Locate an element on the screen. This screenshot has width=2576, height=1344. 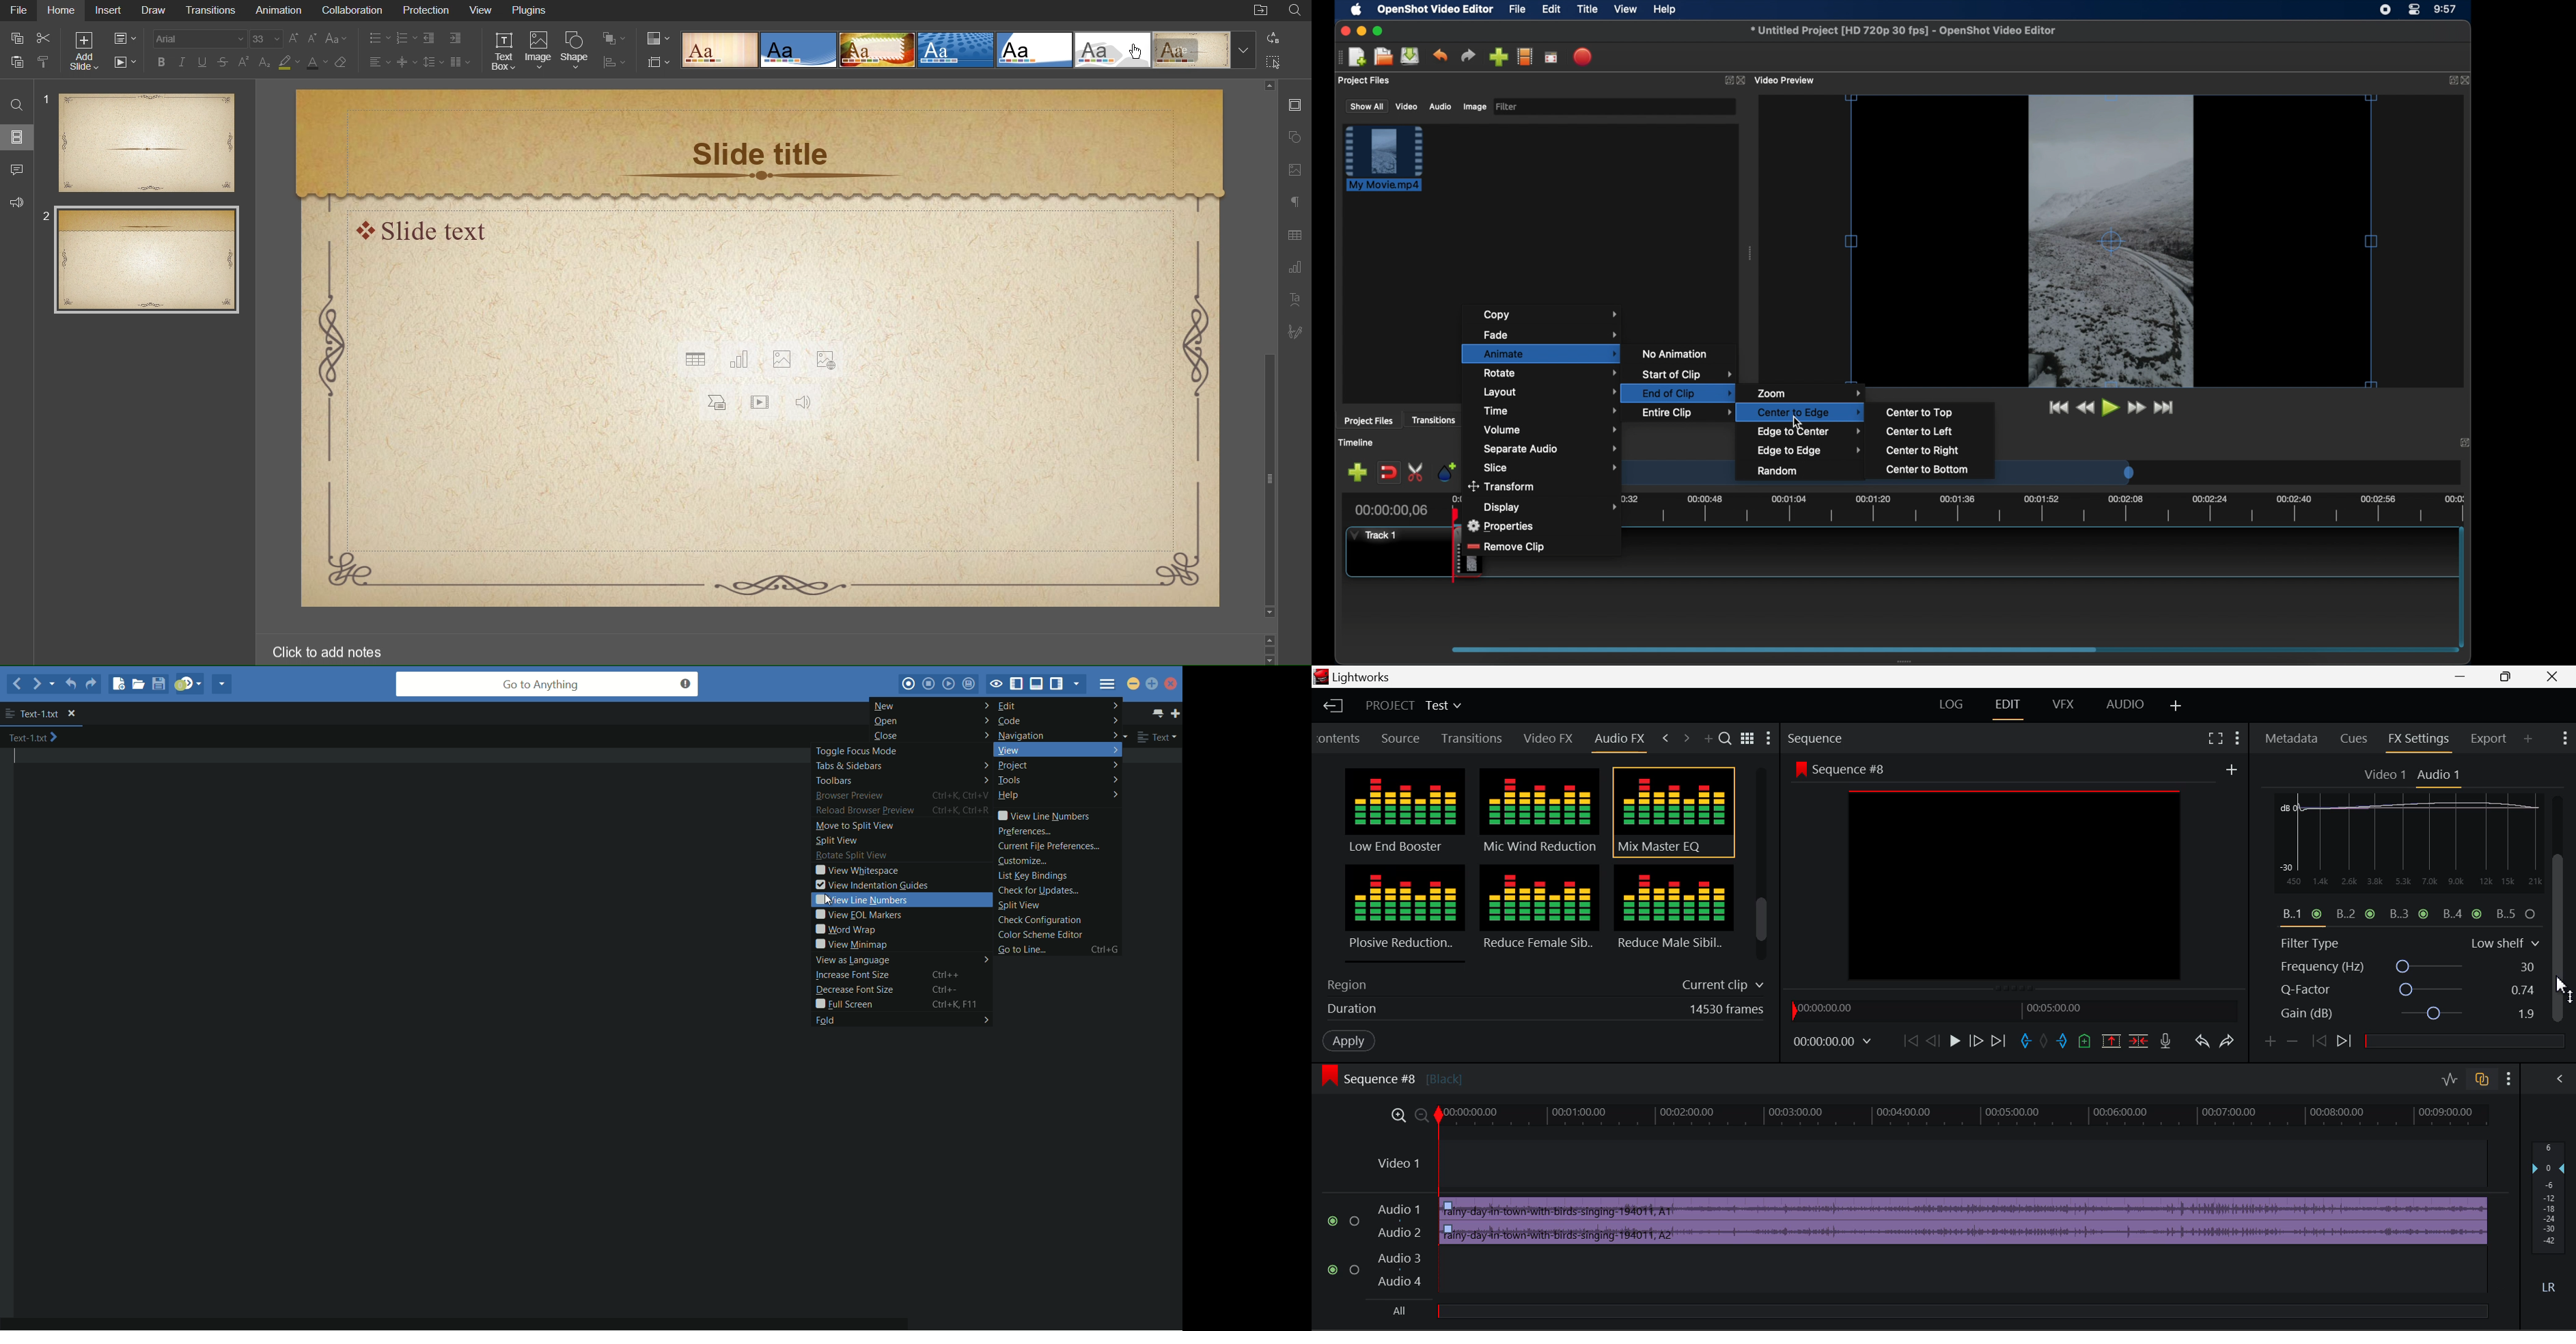
Open File Location is located at coordinates (1260, 12).